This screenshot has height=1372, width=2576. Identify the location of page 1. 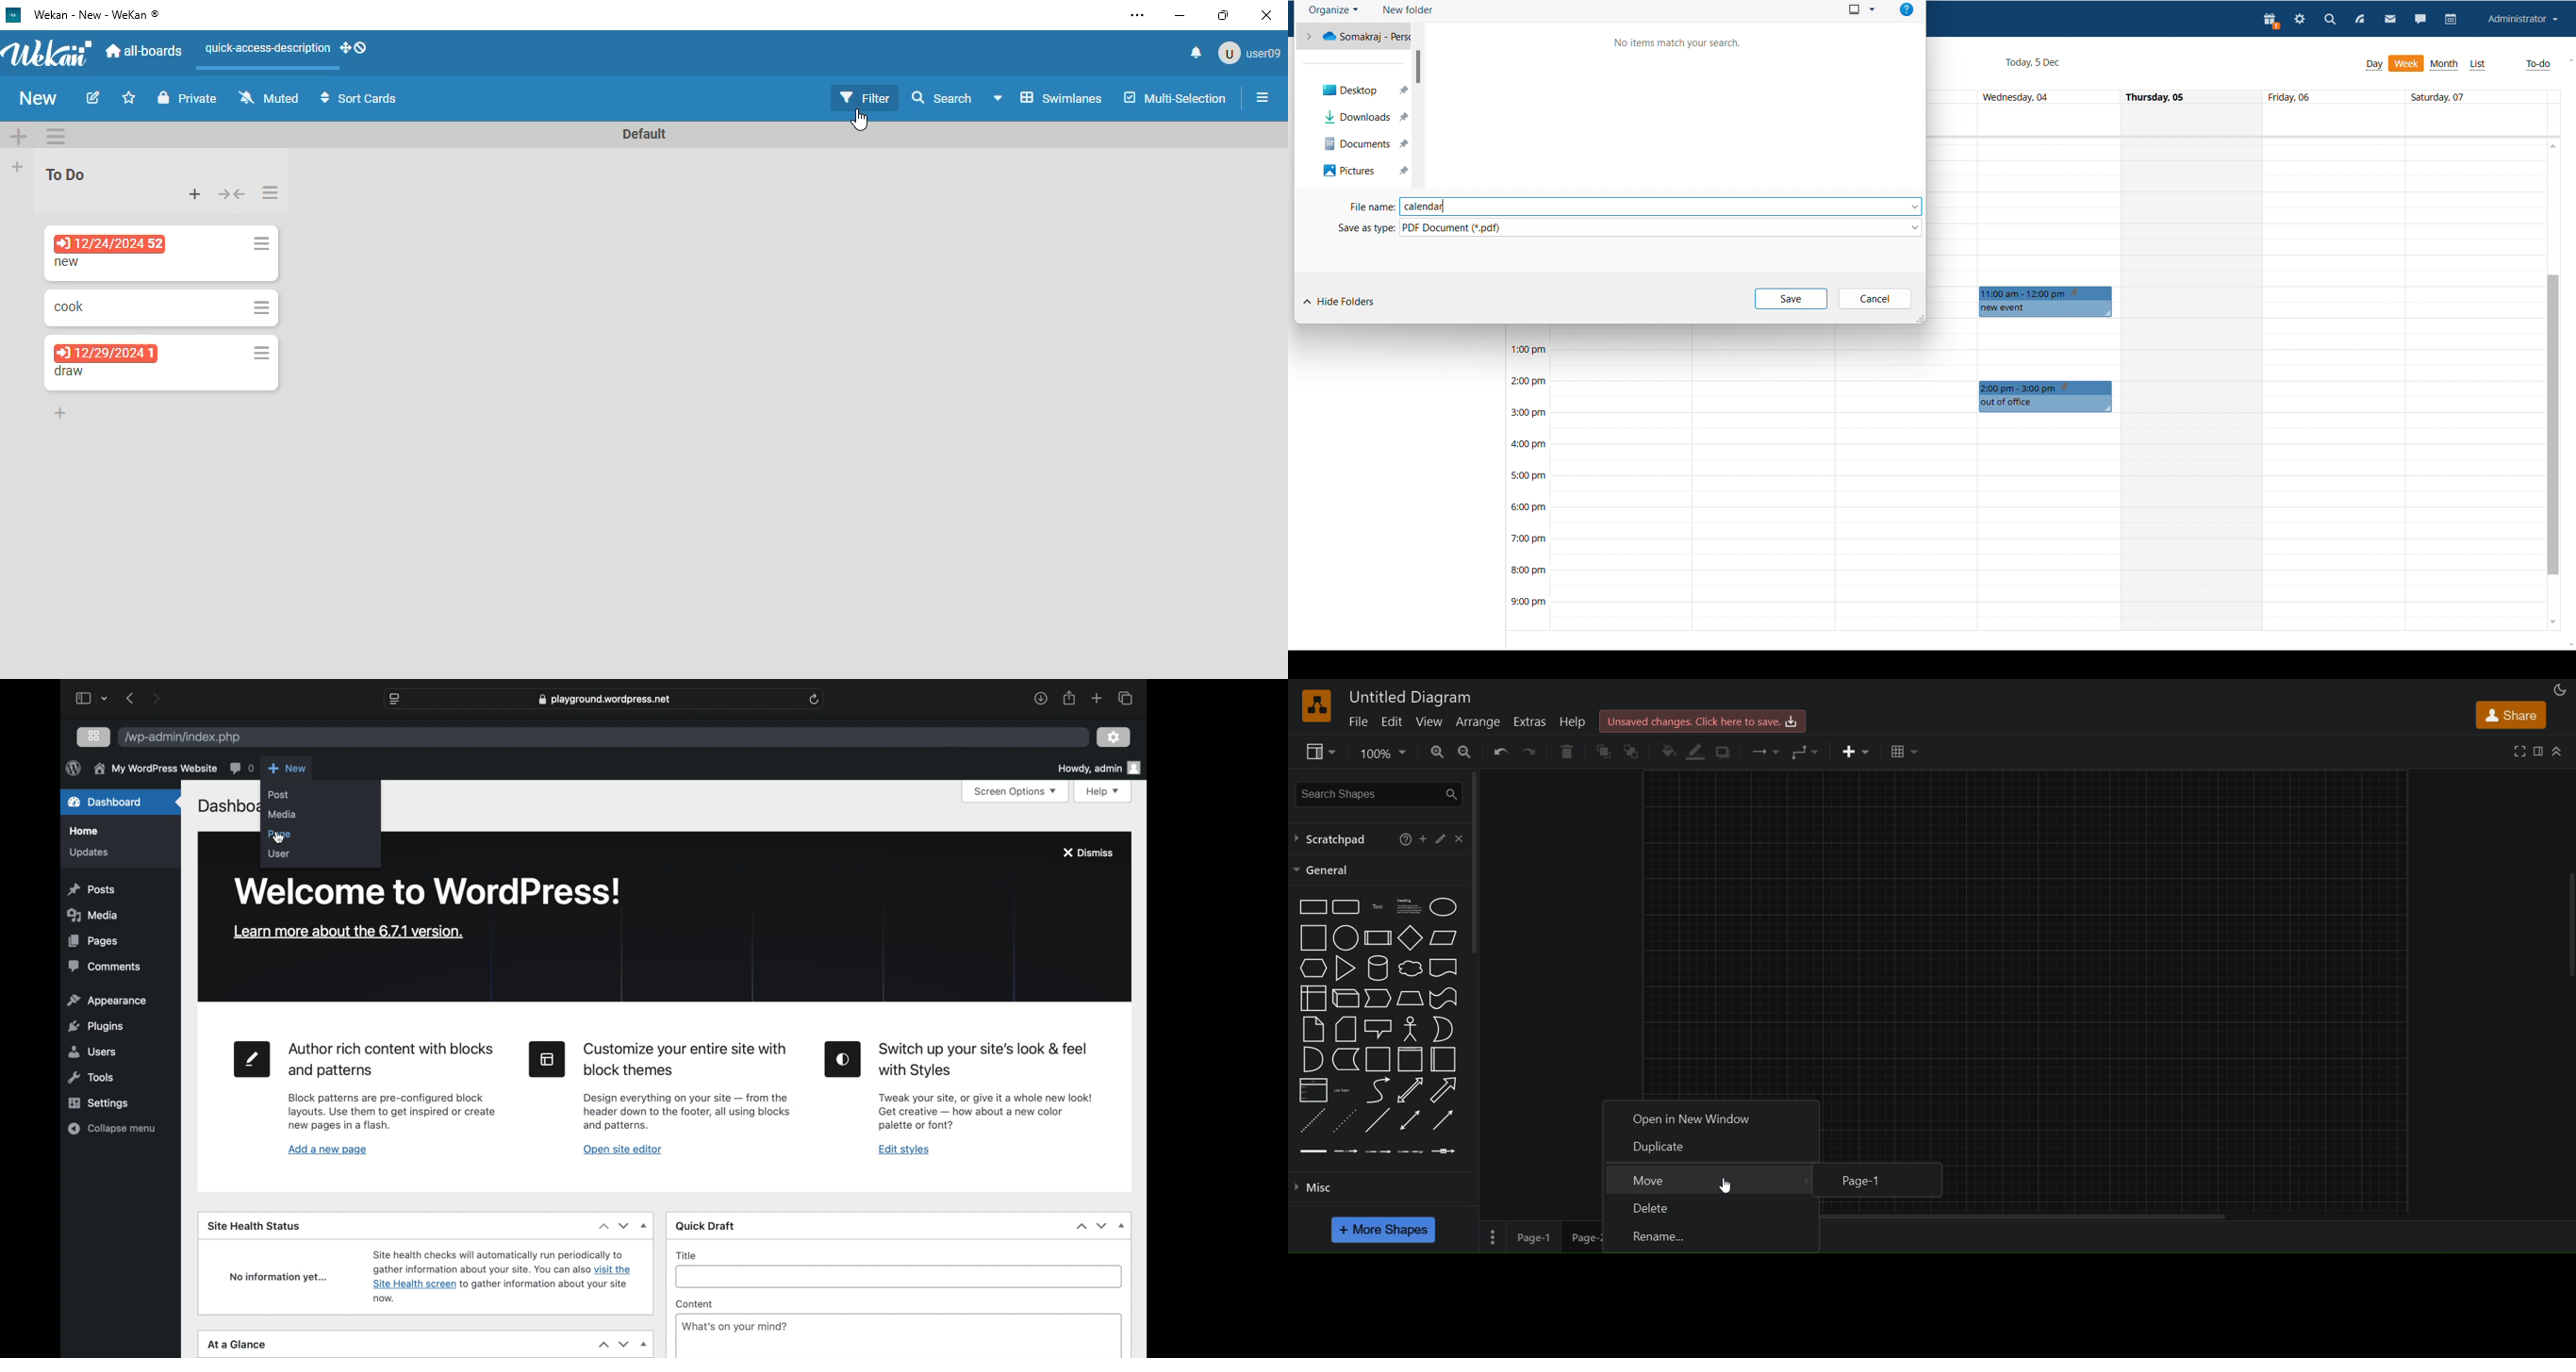
(1535, 1237).